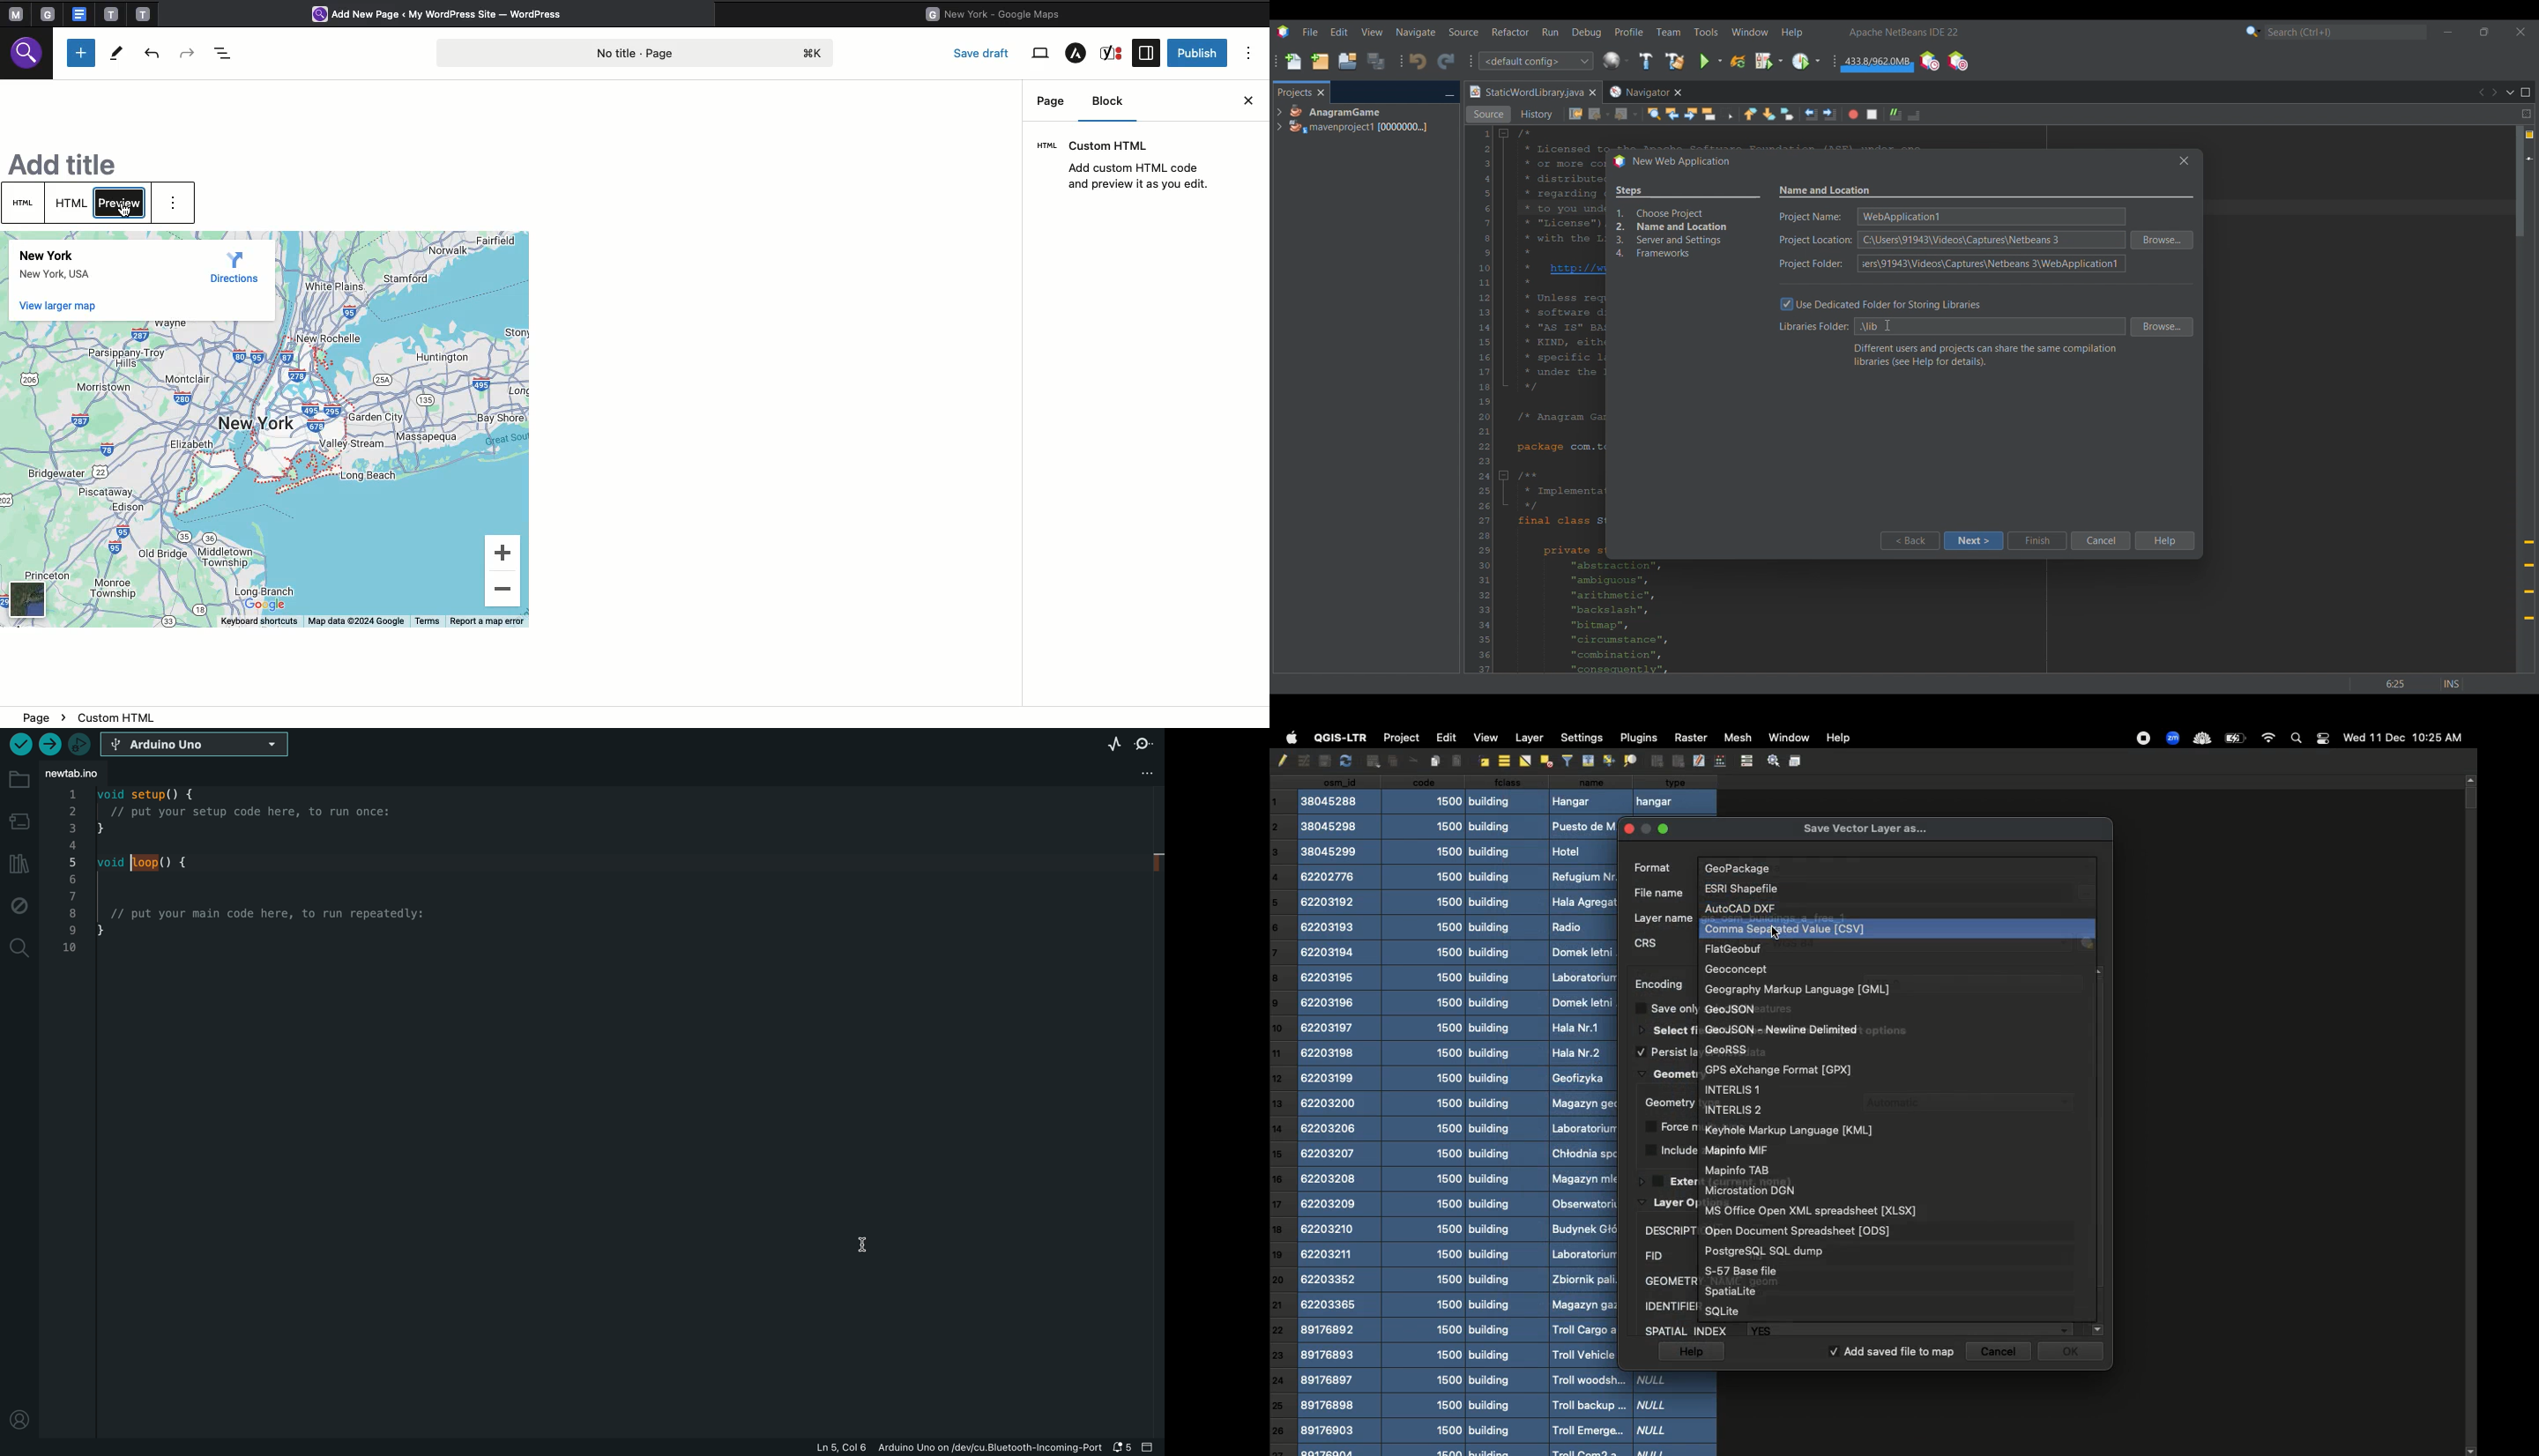 This screenshot has width=2548, height=1456. What do you see at coordinates (1656, 761) in the screenshot?
I see `Group Objects` at bounding box center [1656, 761].